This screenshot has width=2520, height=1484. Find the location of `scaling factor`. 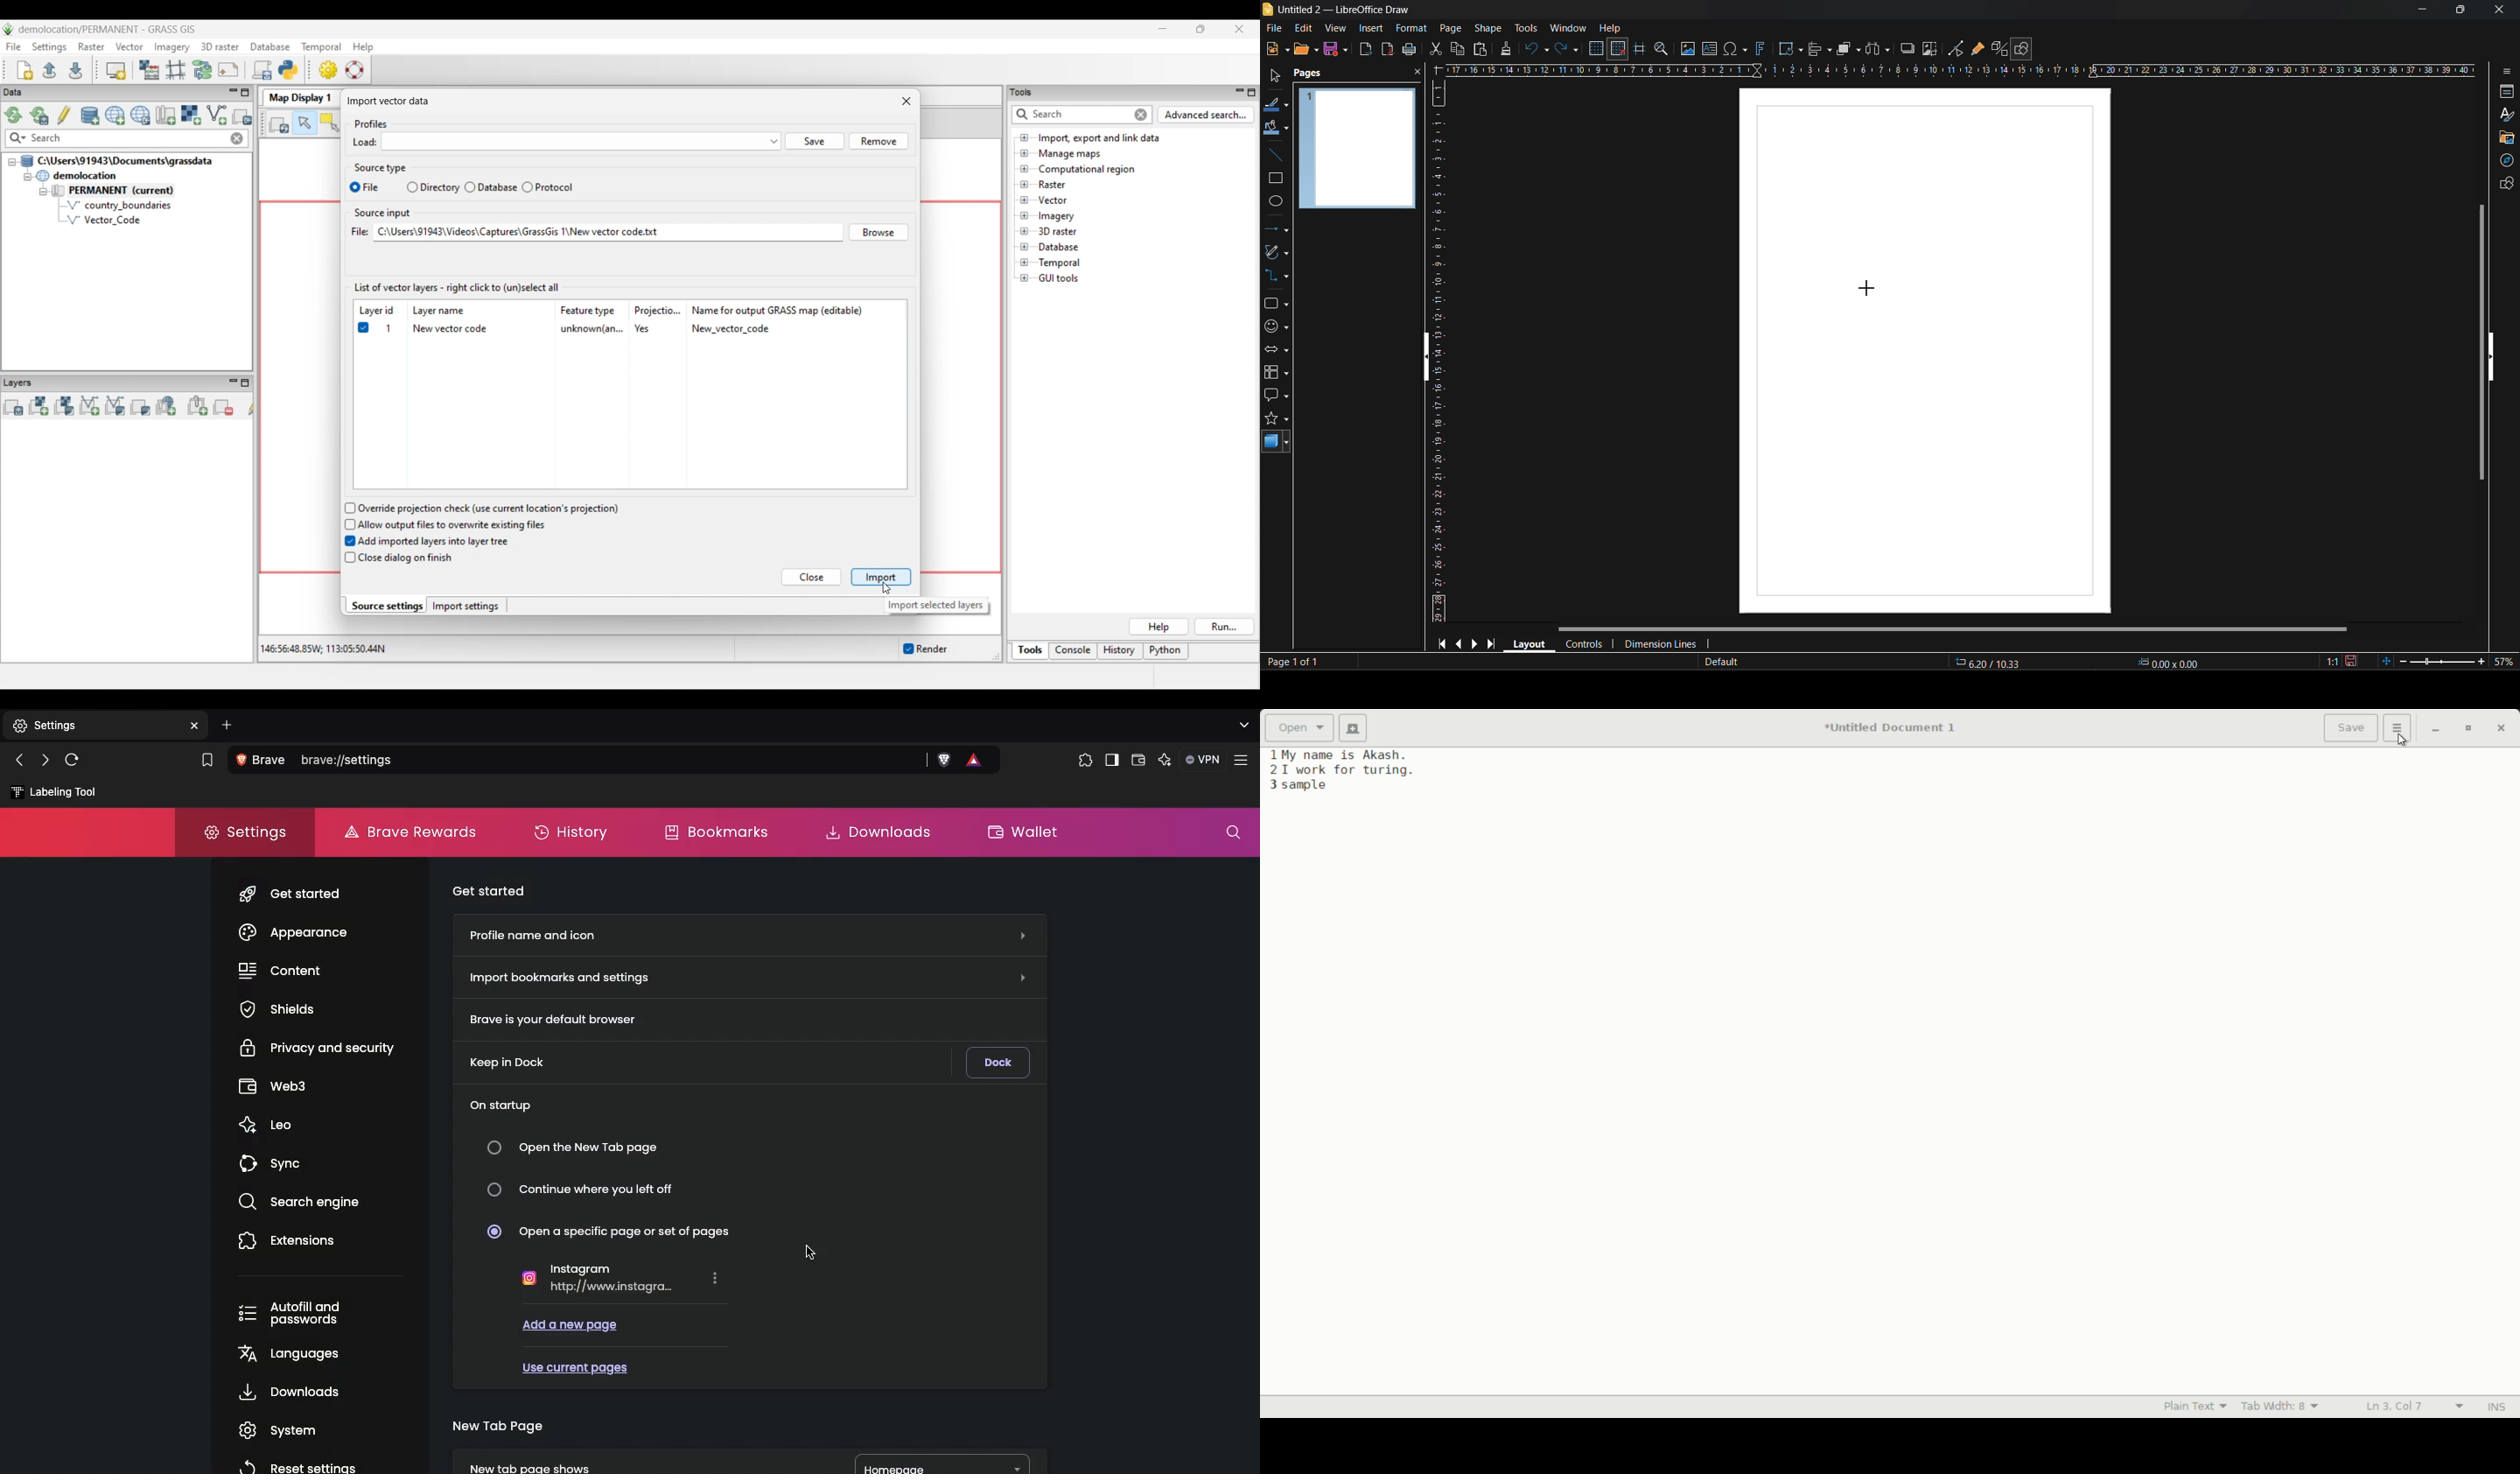

scaling factor is located at coordinates (2331, 659).